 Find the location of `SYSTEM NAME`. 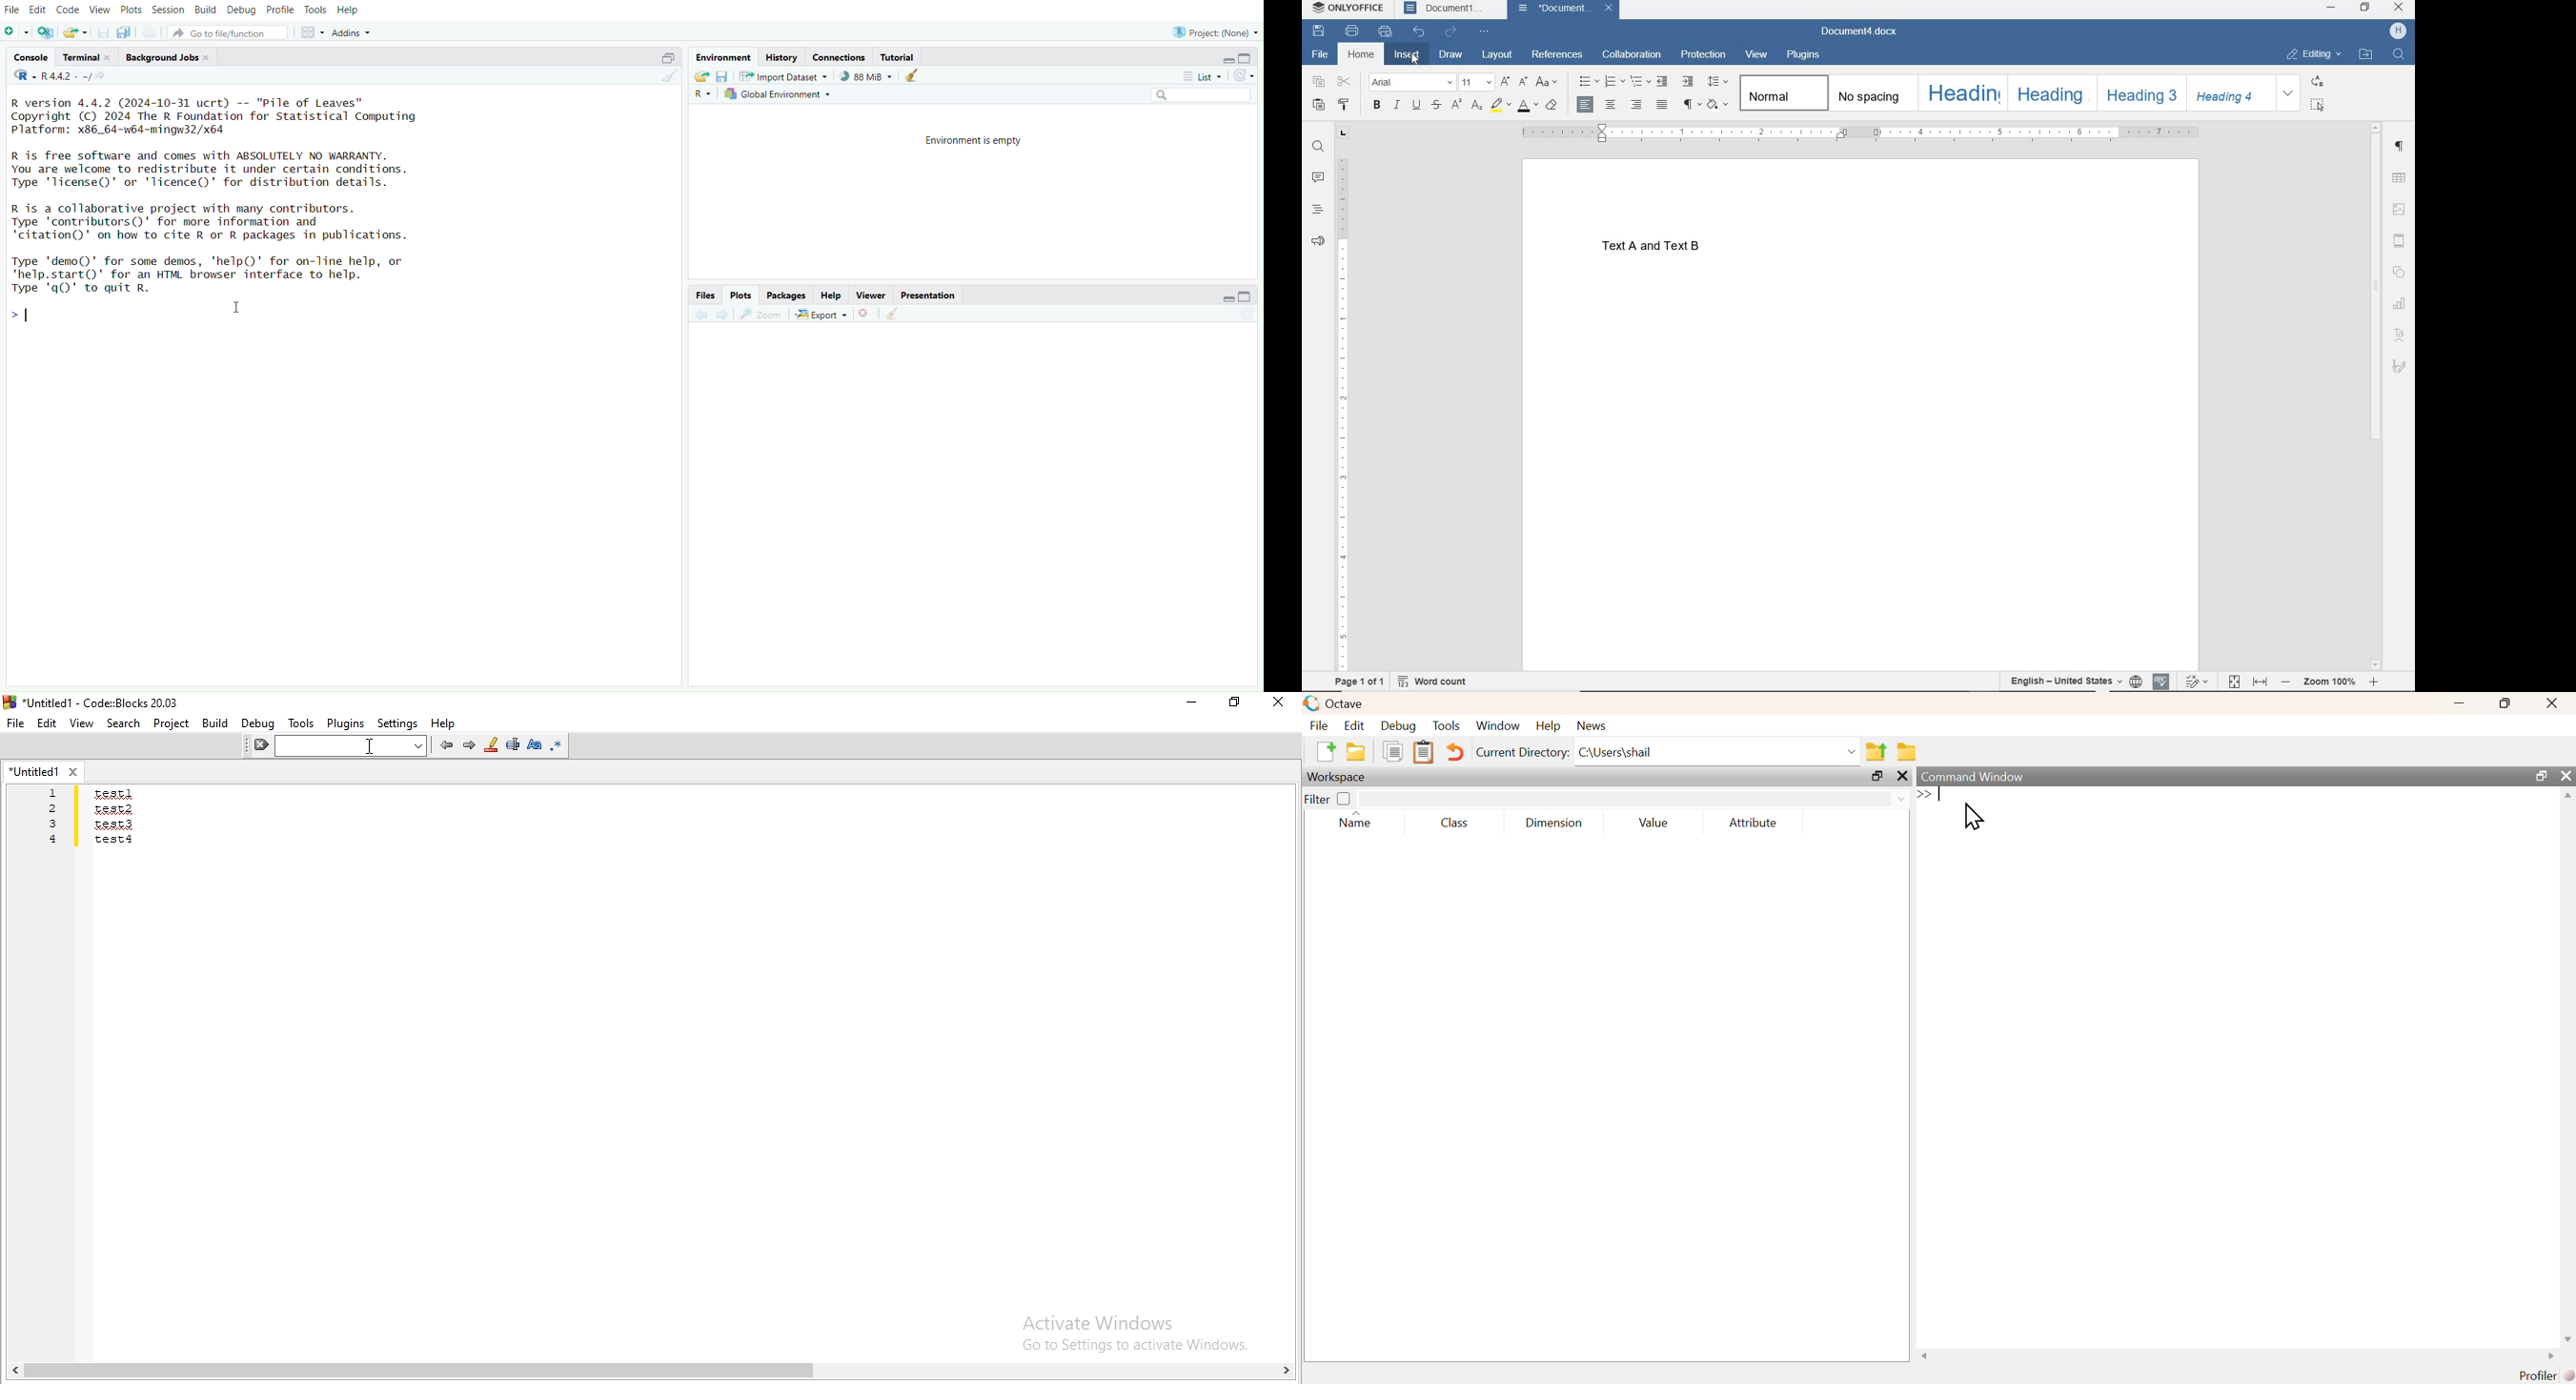

SYSTEM NAME is located at coordinates (1350, 9).